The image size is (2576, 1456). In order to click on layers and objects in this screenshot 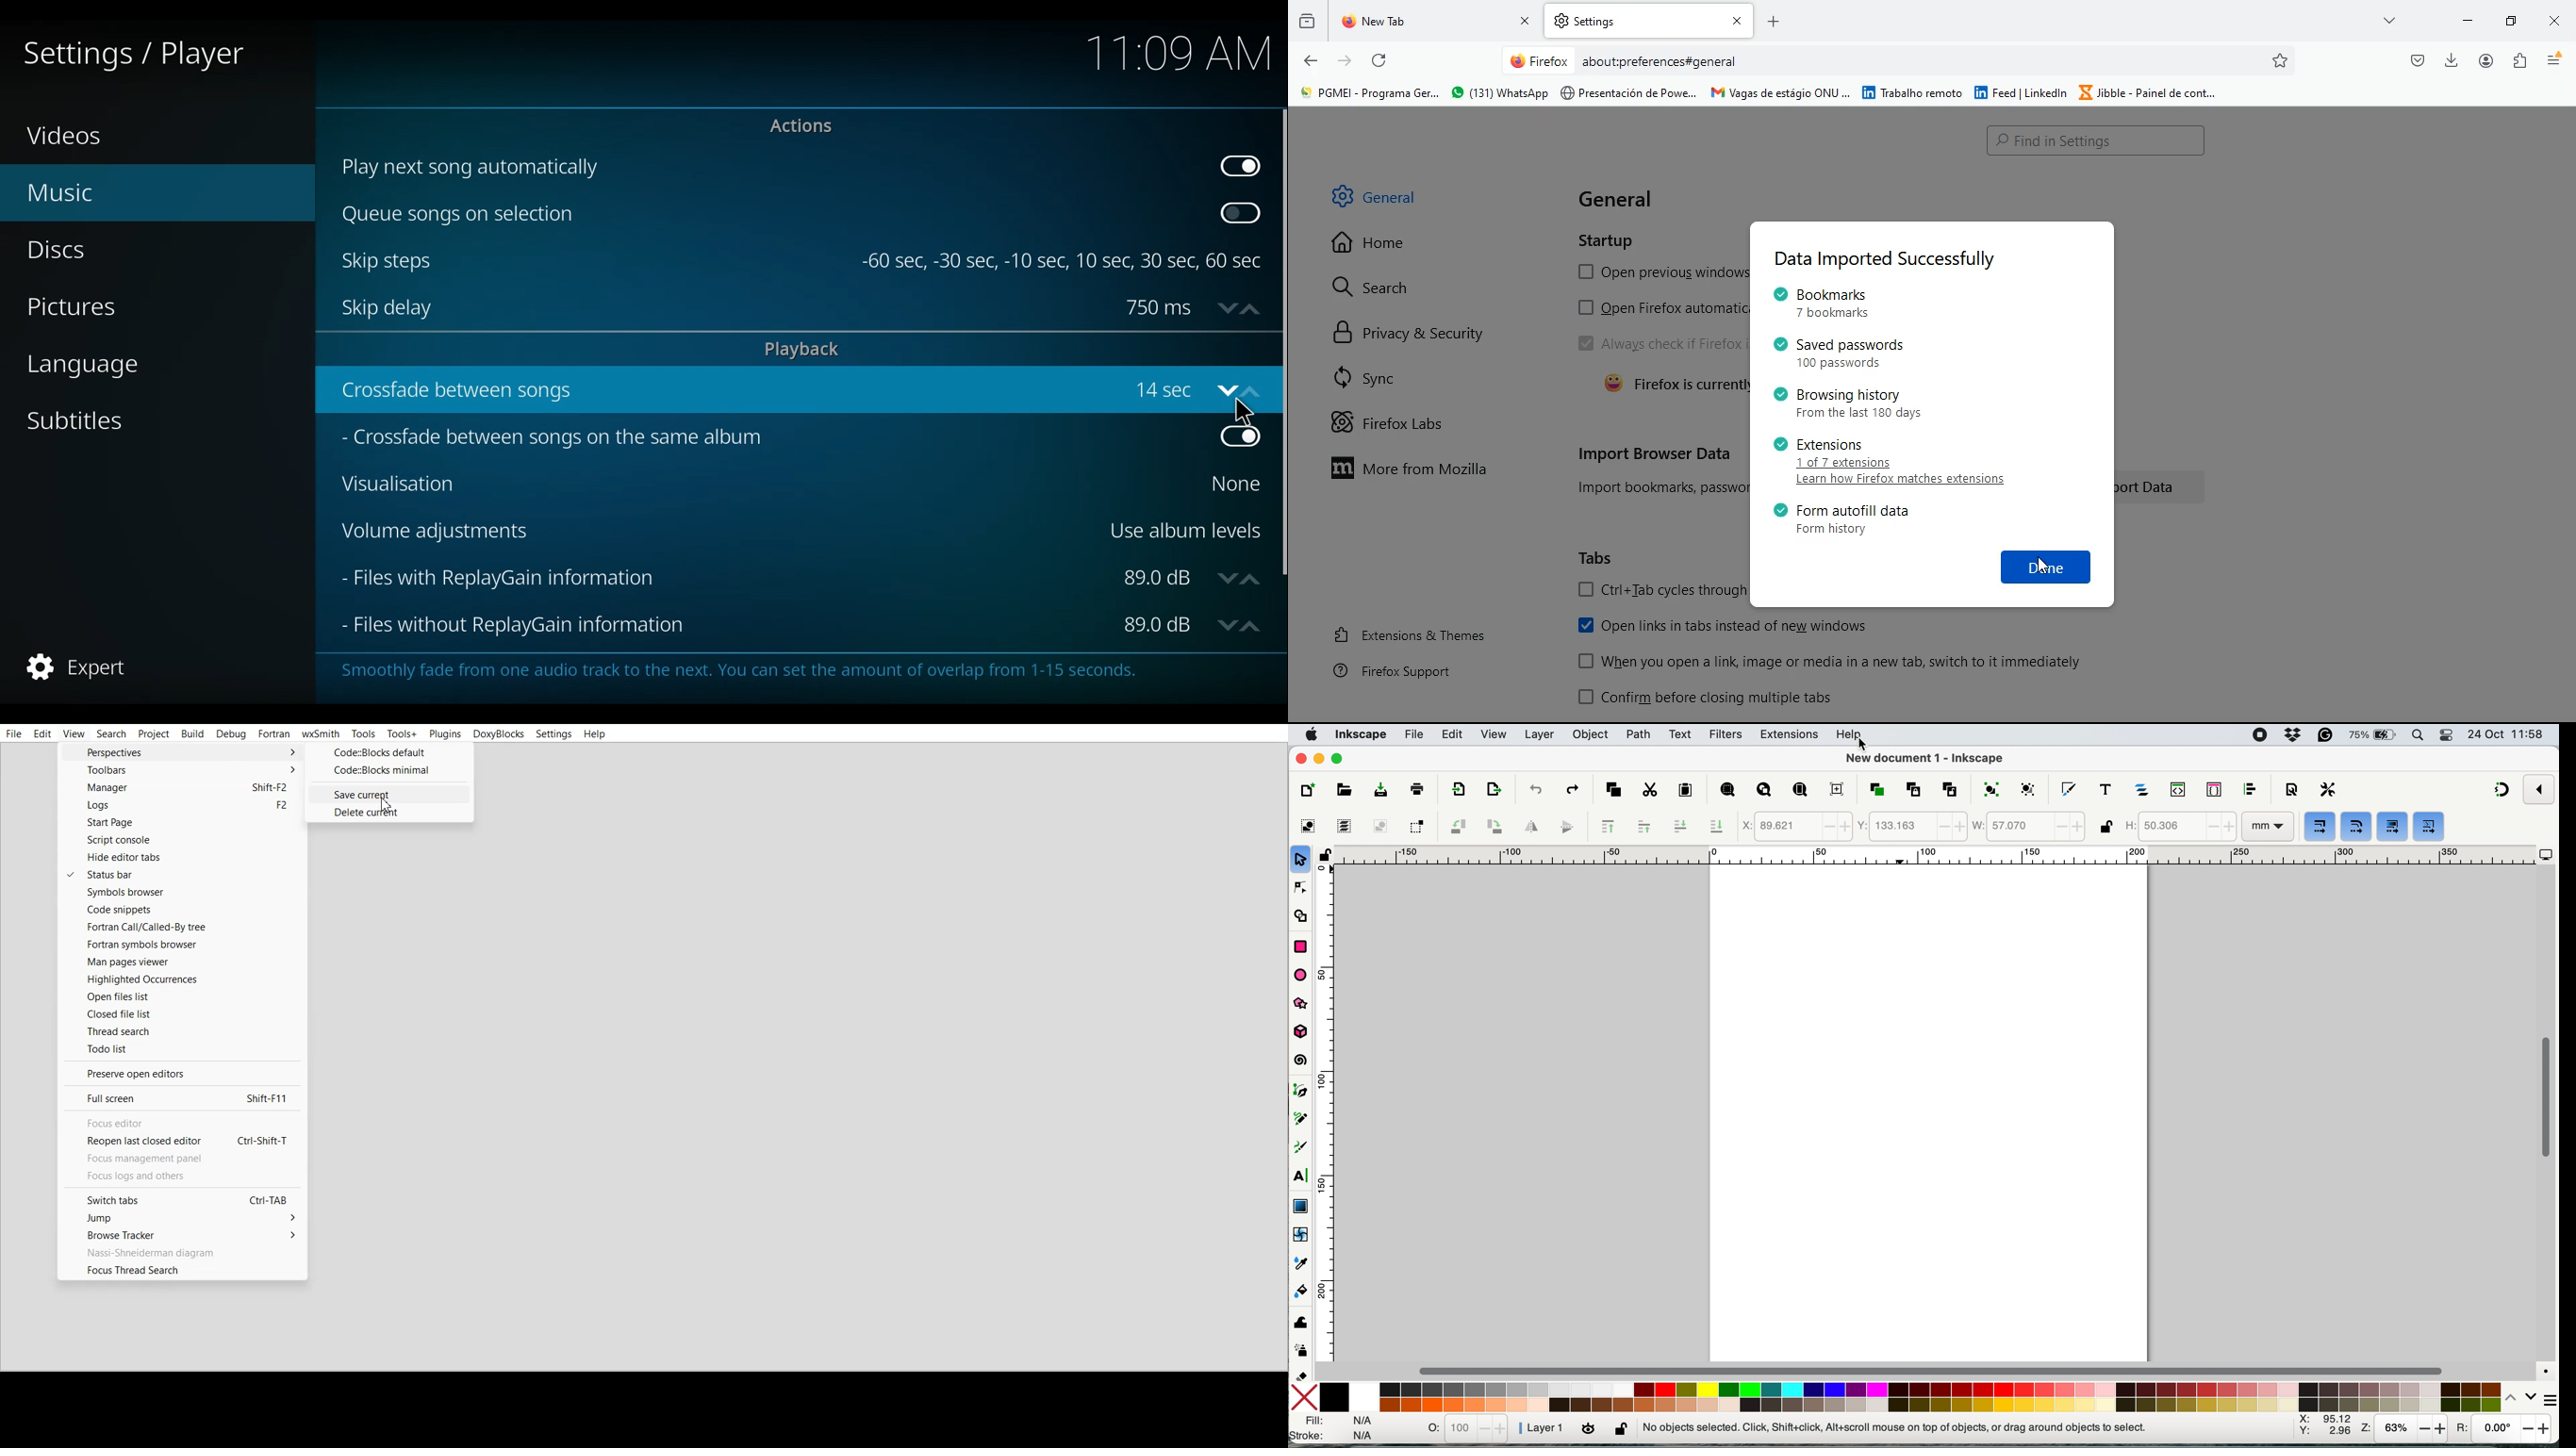, I will do `click(2138, 790)`.